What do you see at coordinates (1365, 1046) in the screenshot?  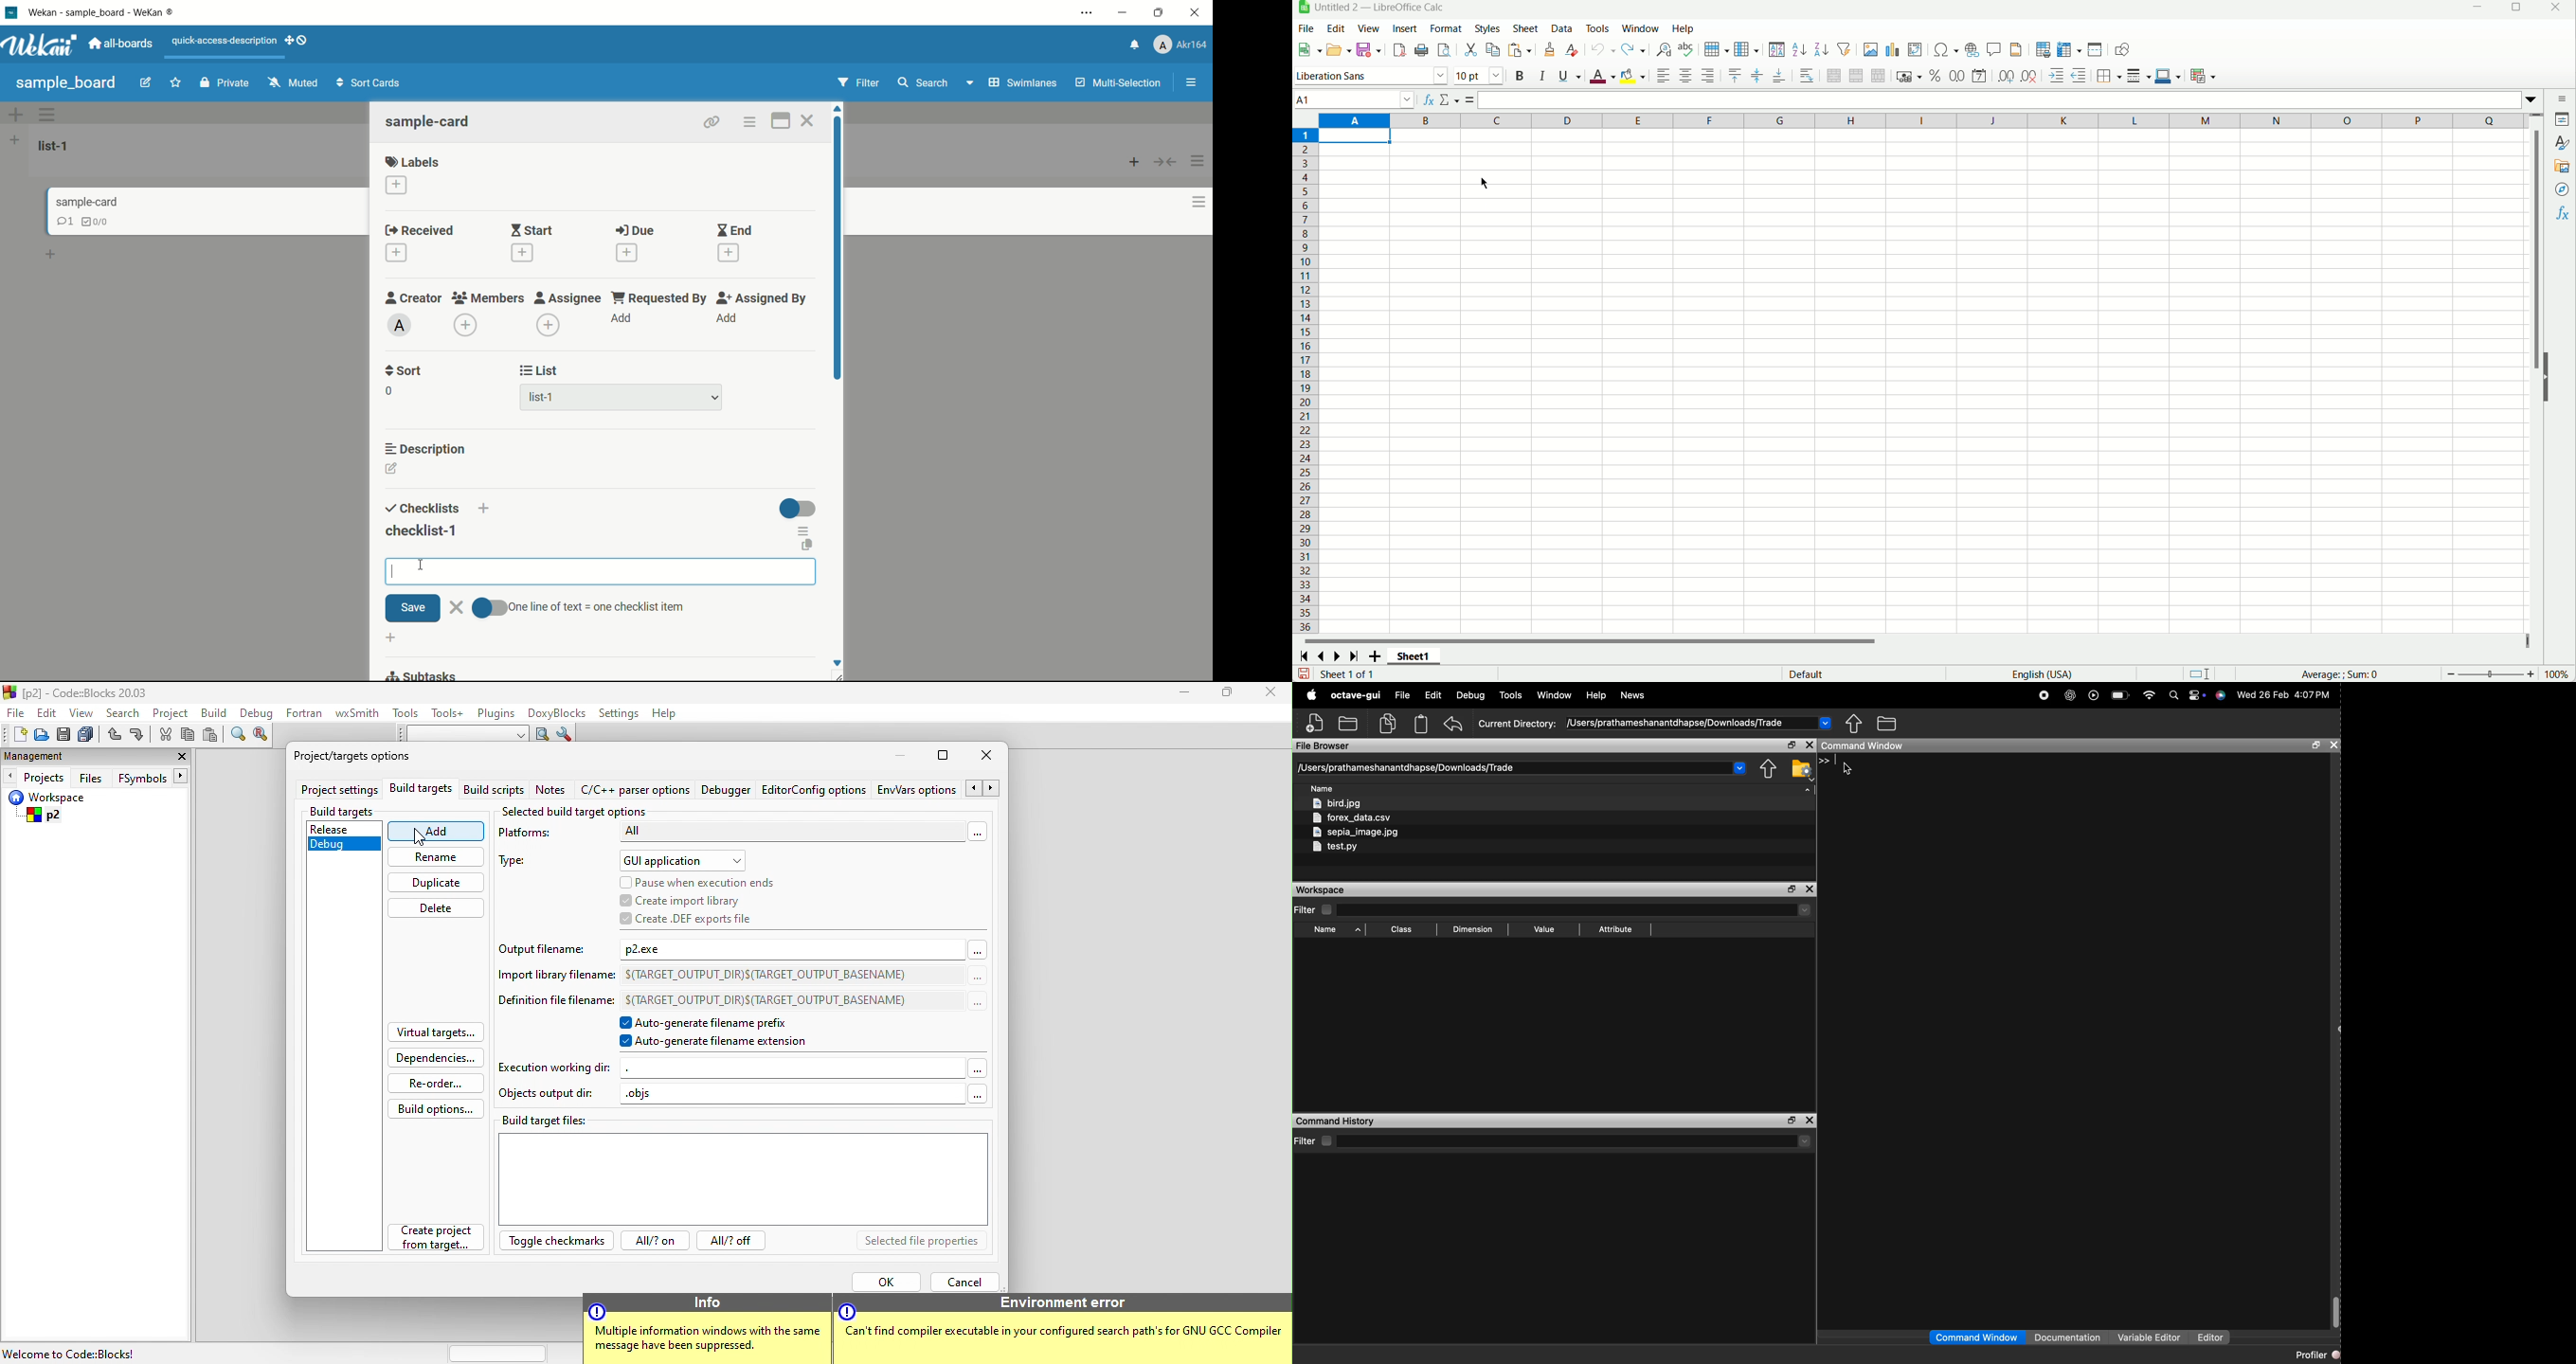 I see `Next sheet` at bounding box center [1365, 1046].